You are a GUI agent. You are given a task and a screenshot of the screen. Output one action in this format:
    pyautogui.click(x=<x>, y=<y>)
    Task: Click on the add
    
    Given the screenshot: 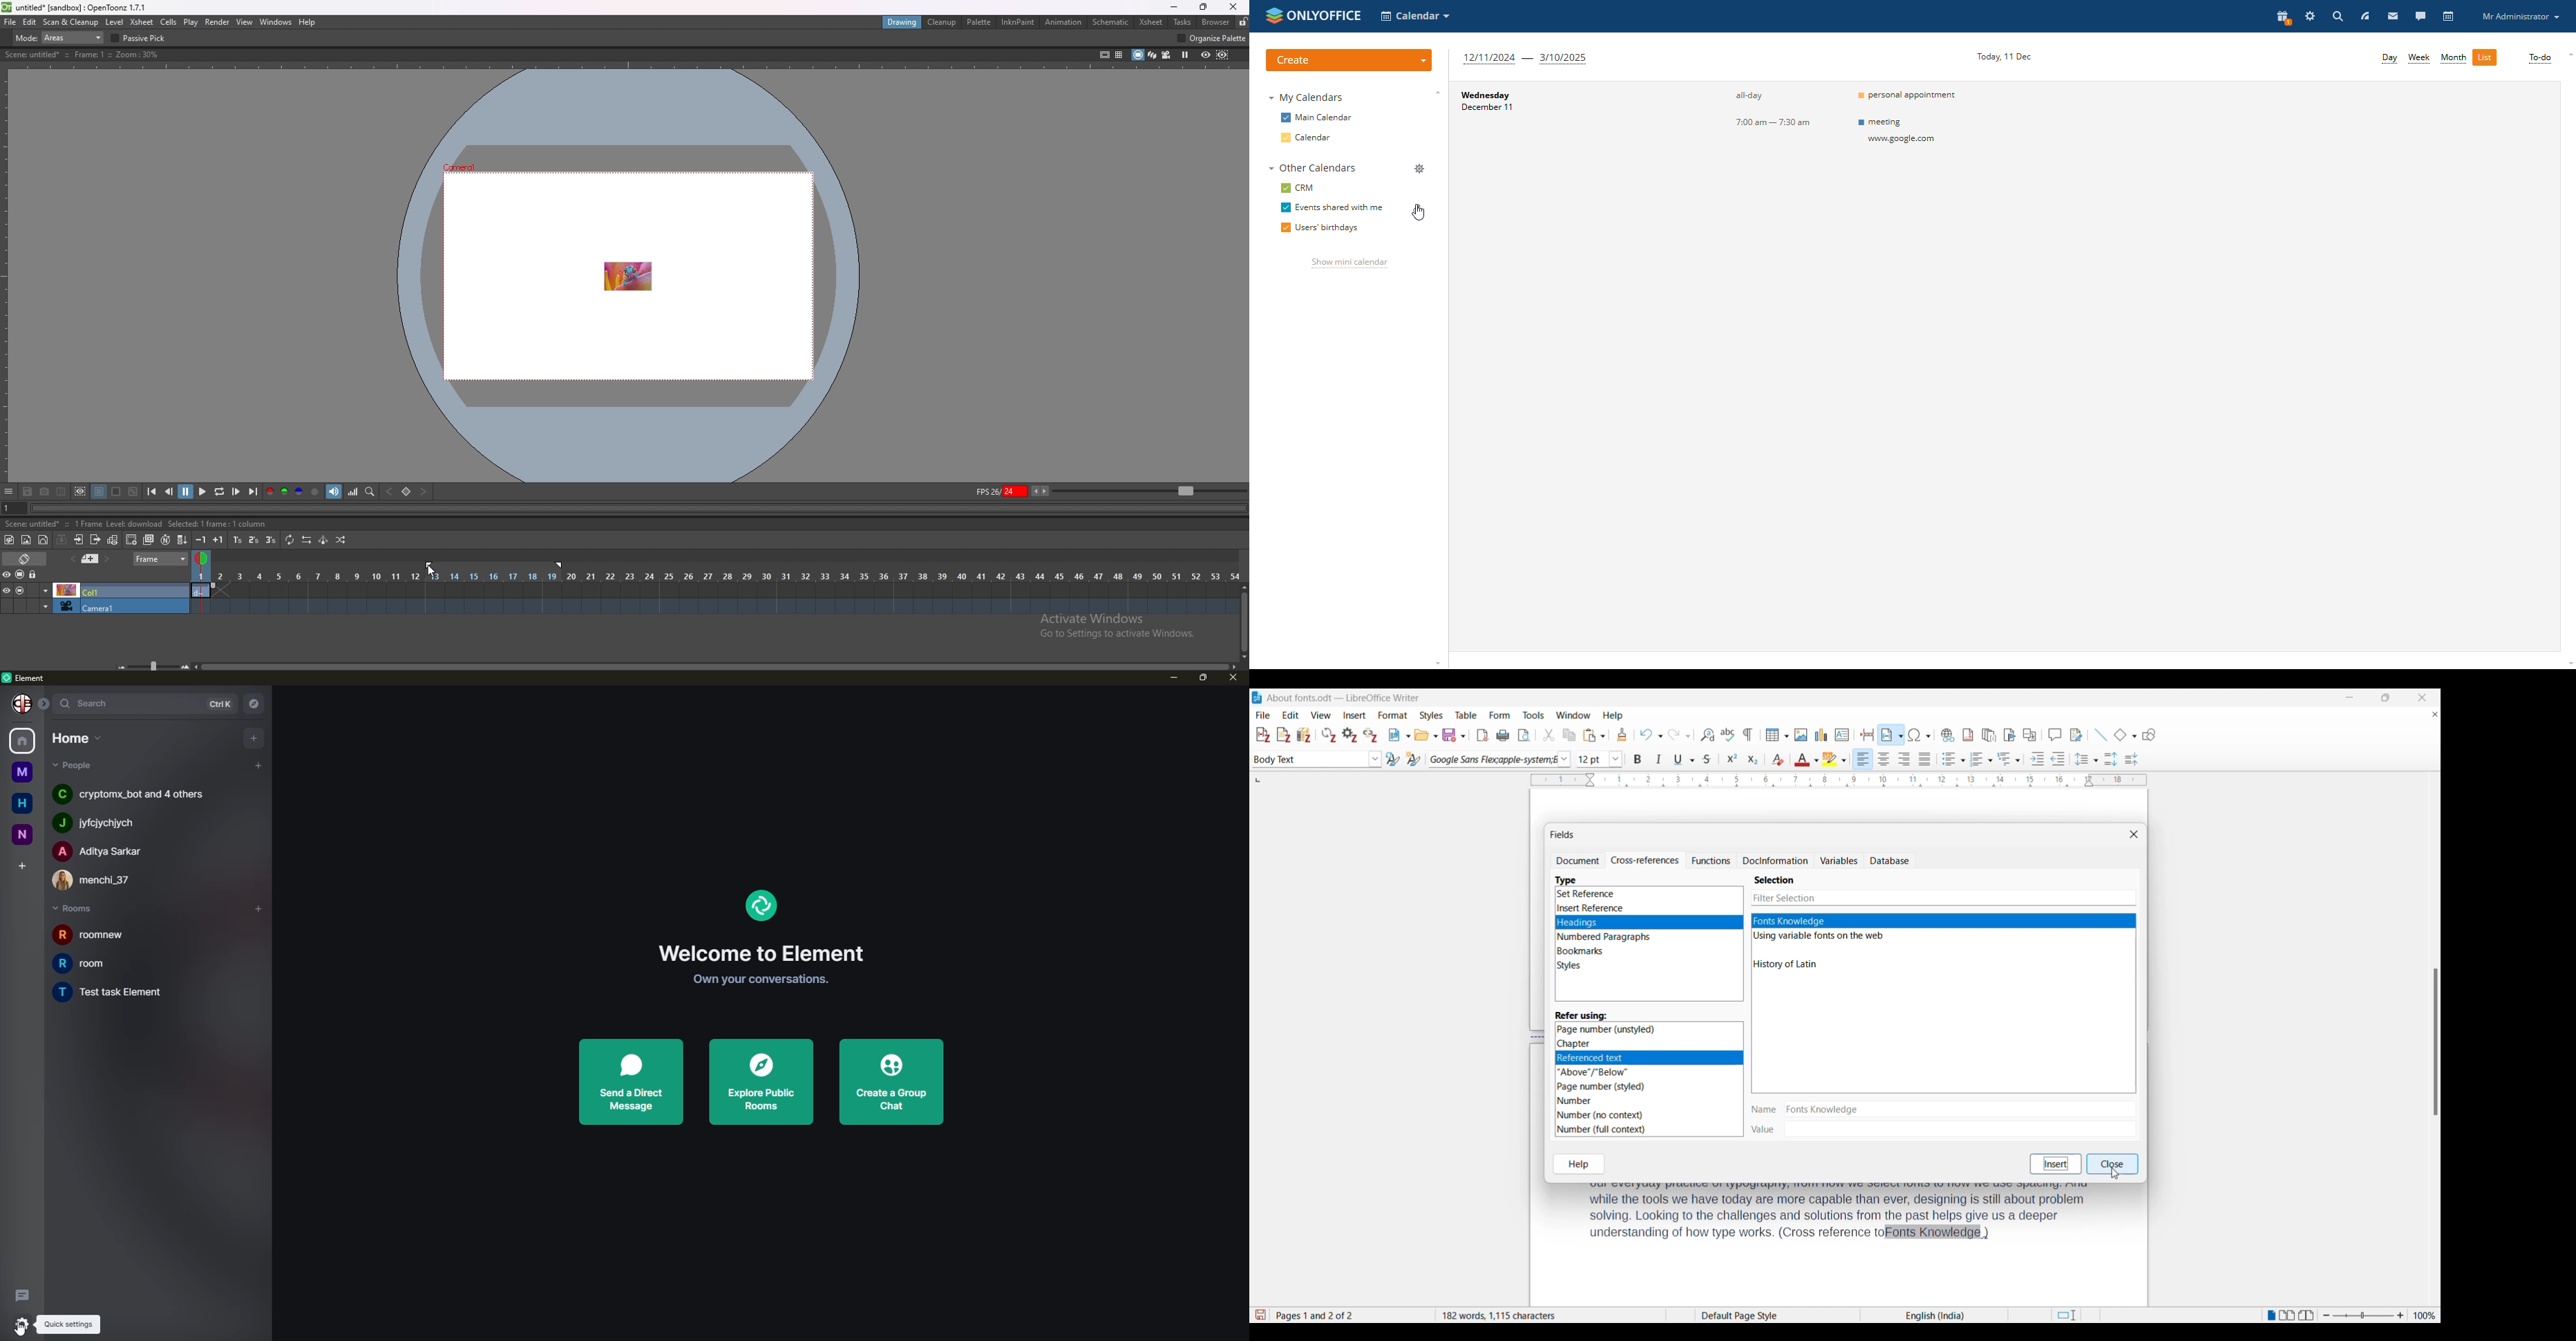 What is the action you would take?
    pyautogui.click(x=254, y=737)
    